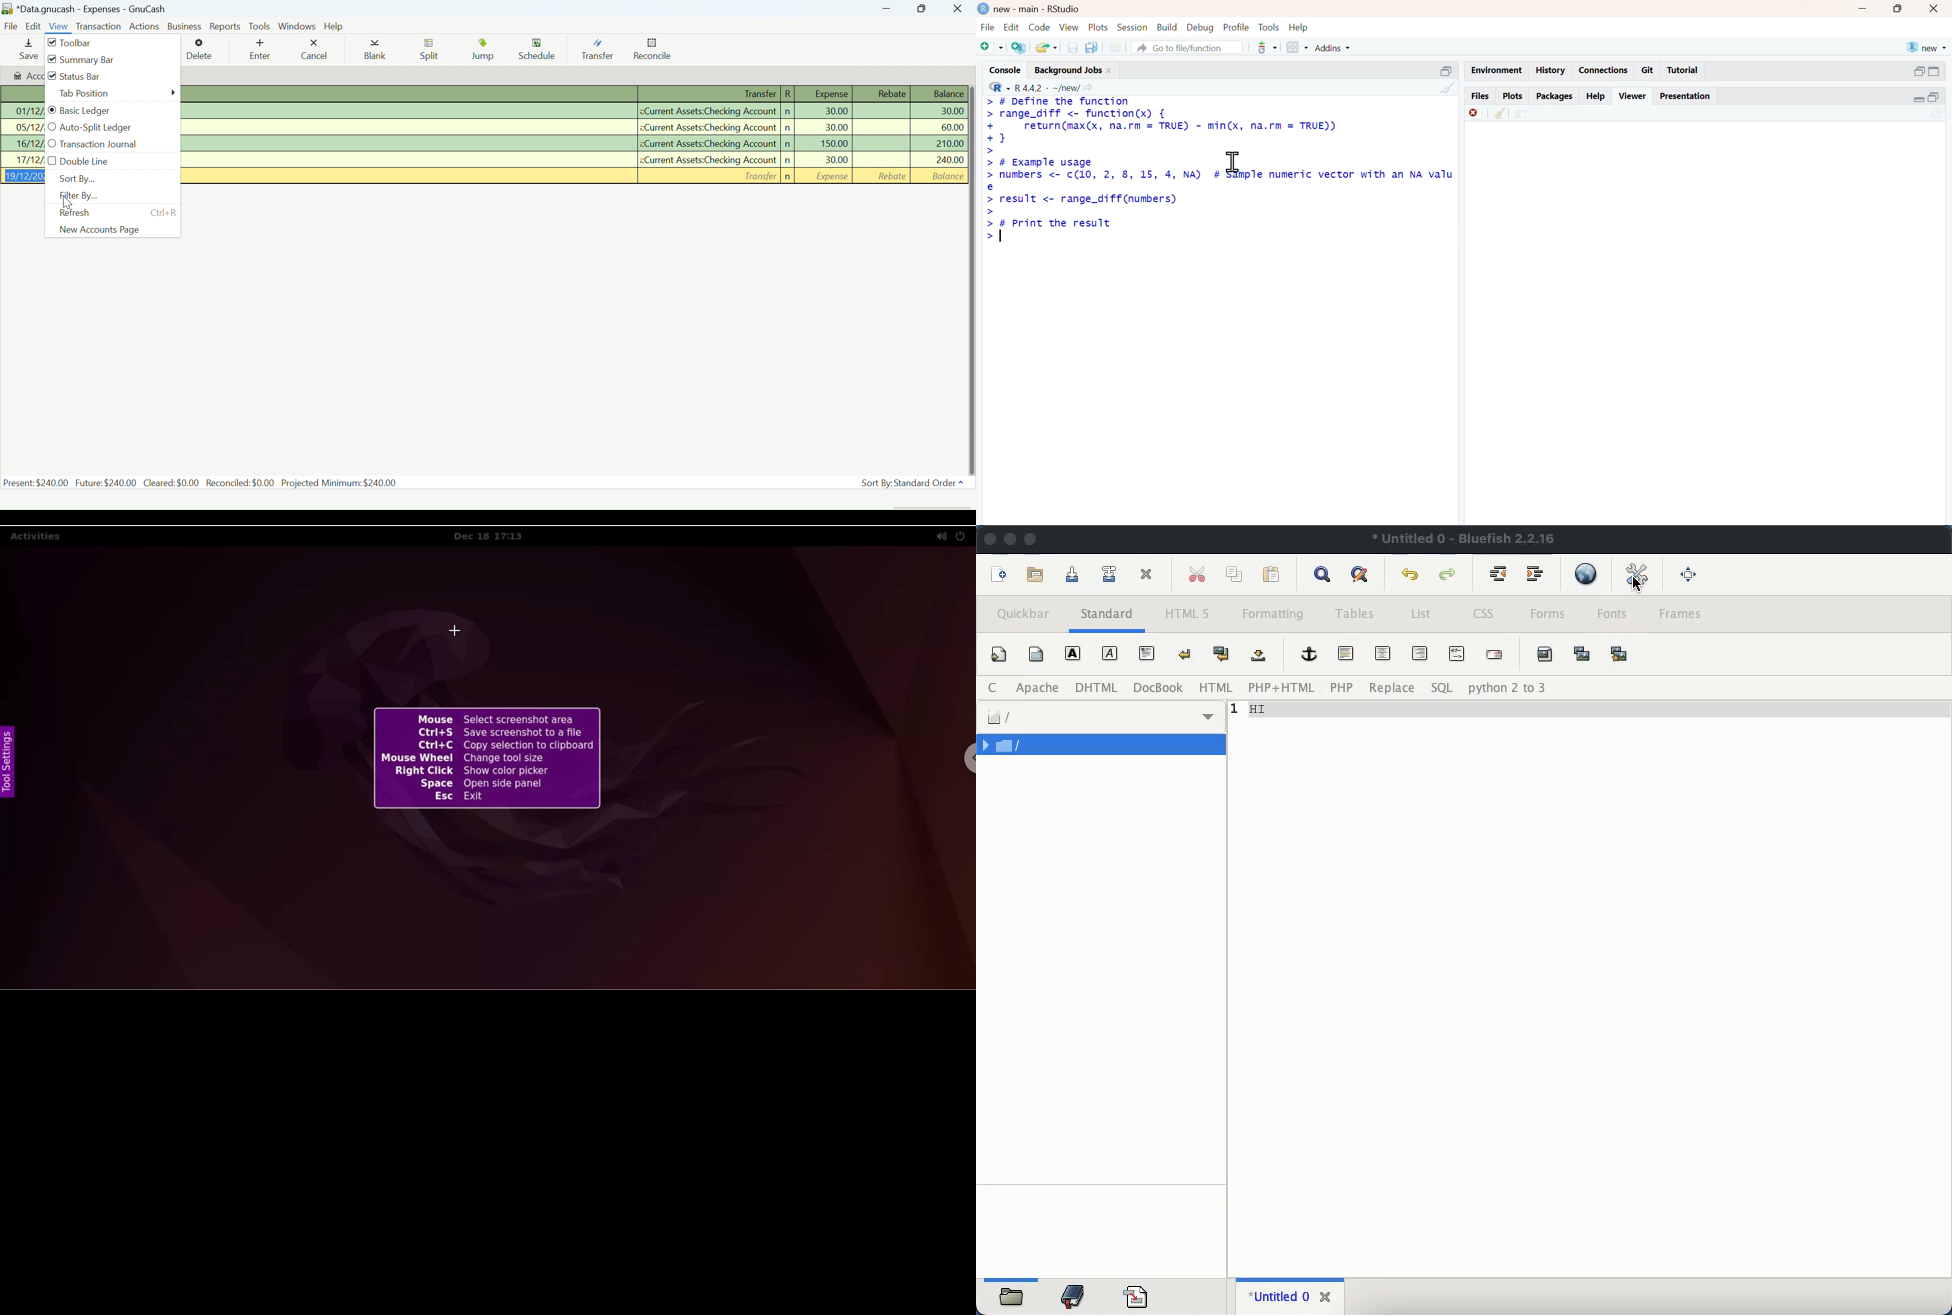  What do you see at coordinates (1069, 27) in the screenshot?
I see `view` at bounding box center [1069, 27].